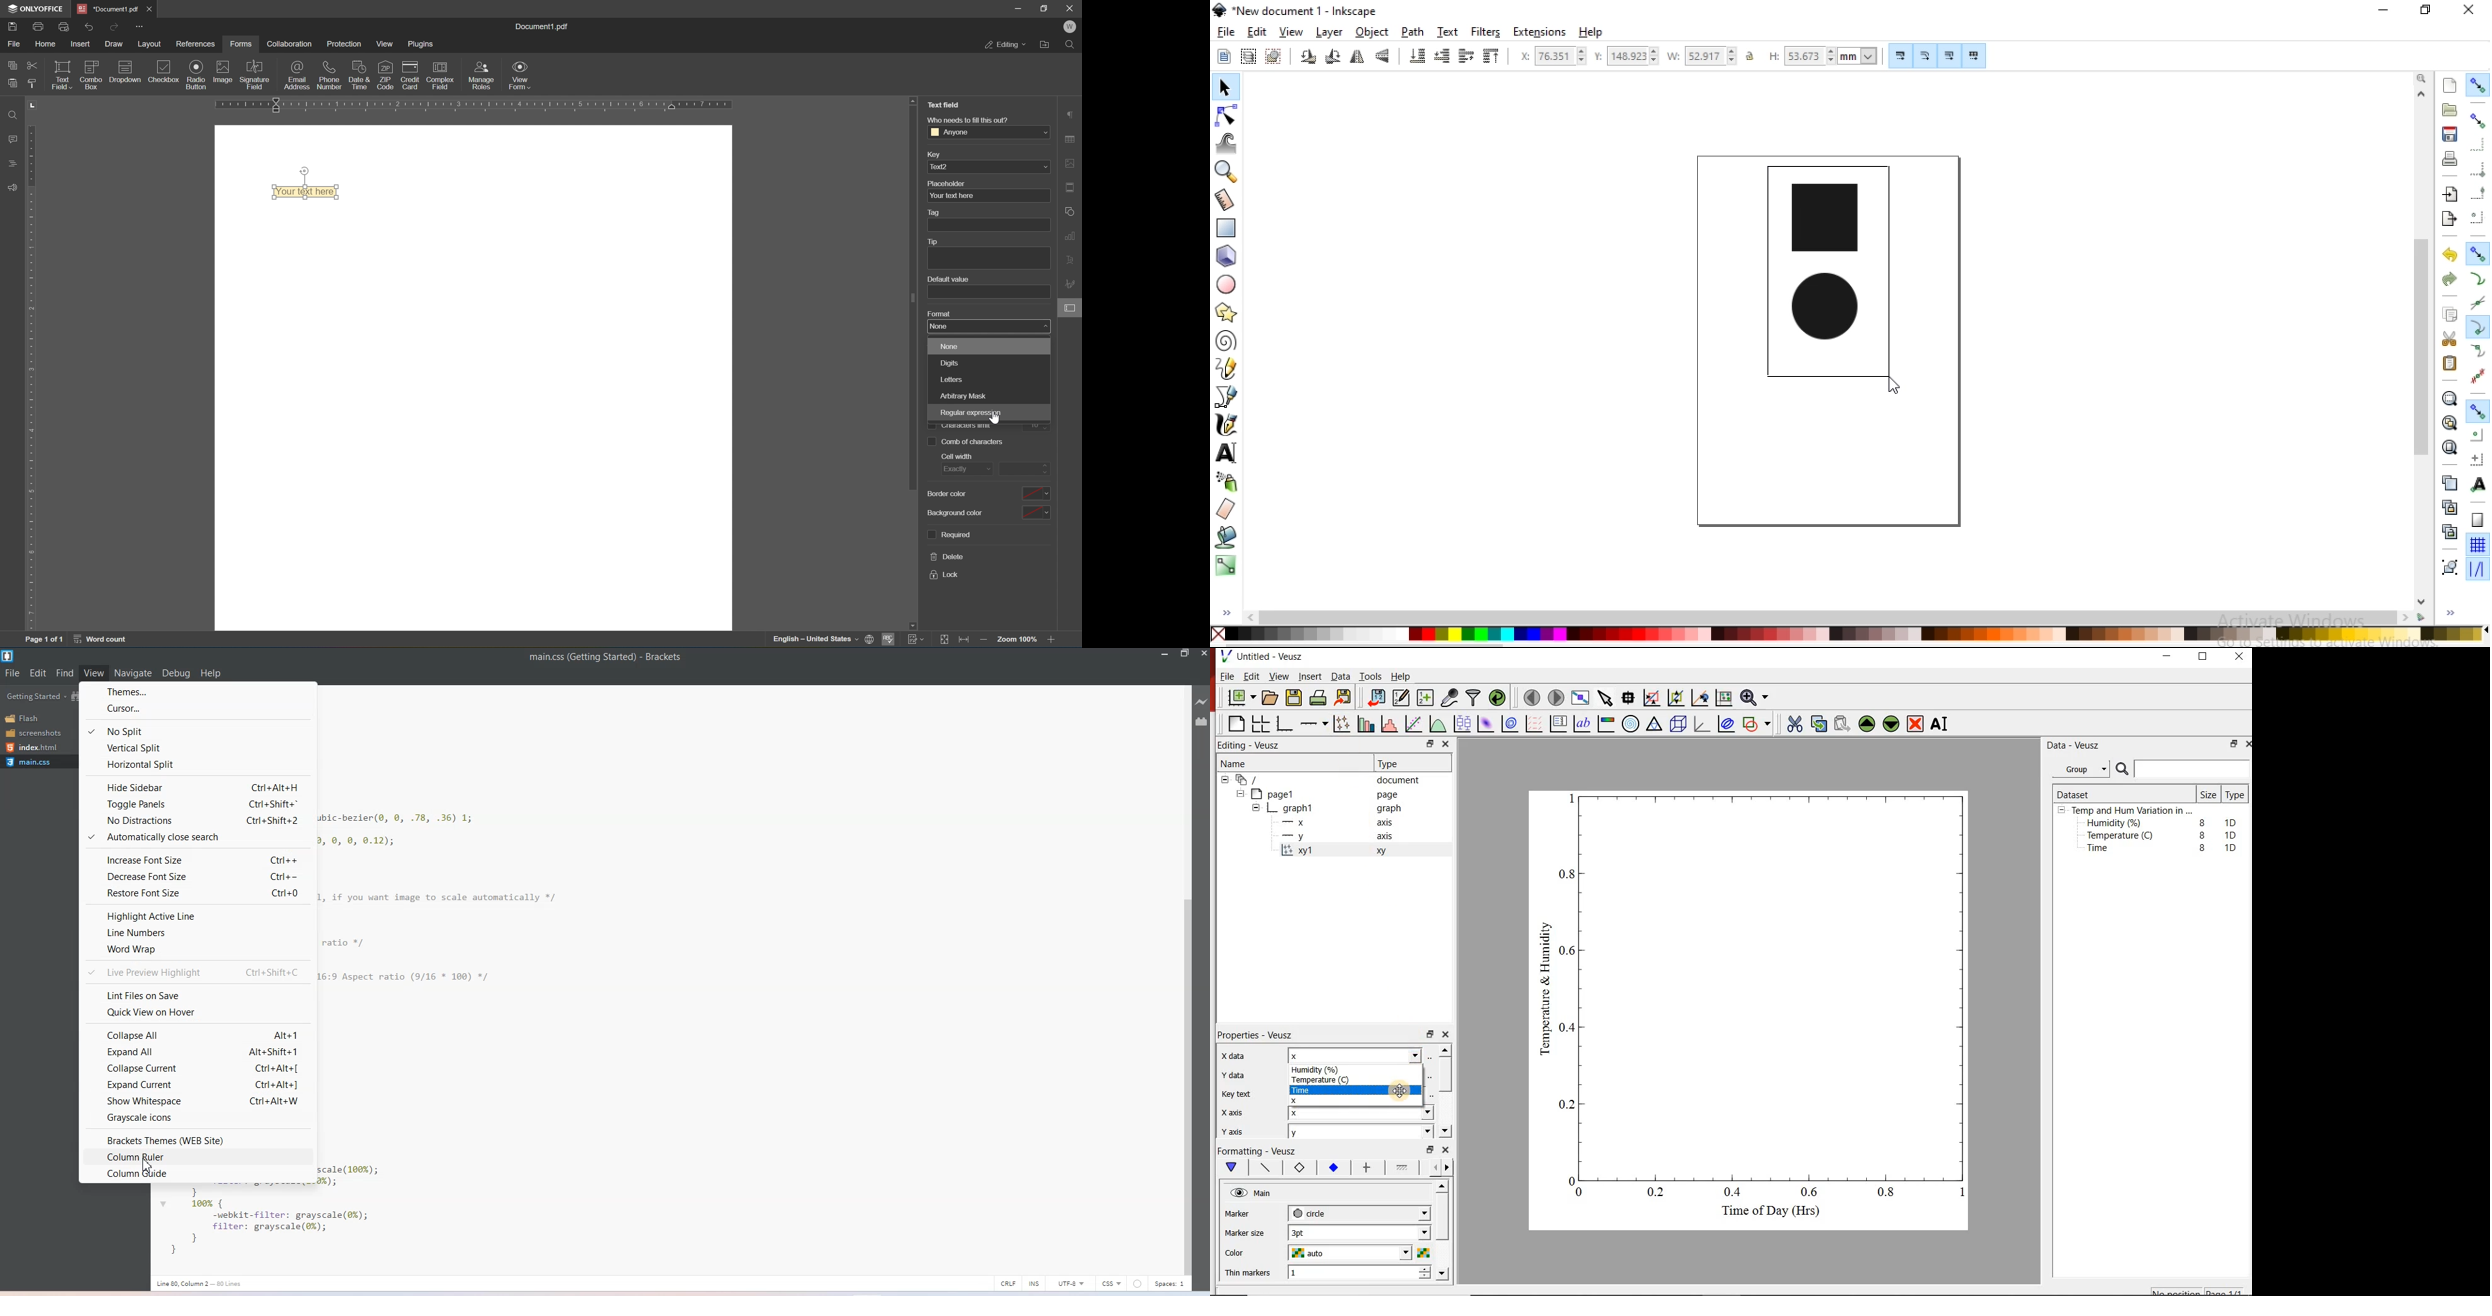 This screenshot has width=2492, height=1316. Describe the element at coordinates (12, 673) in the screenshot. I see `File` at that location.